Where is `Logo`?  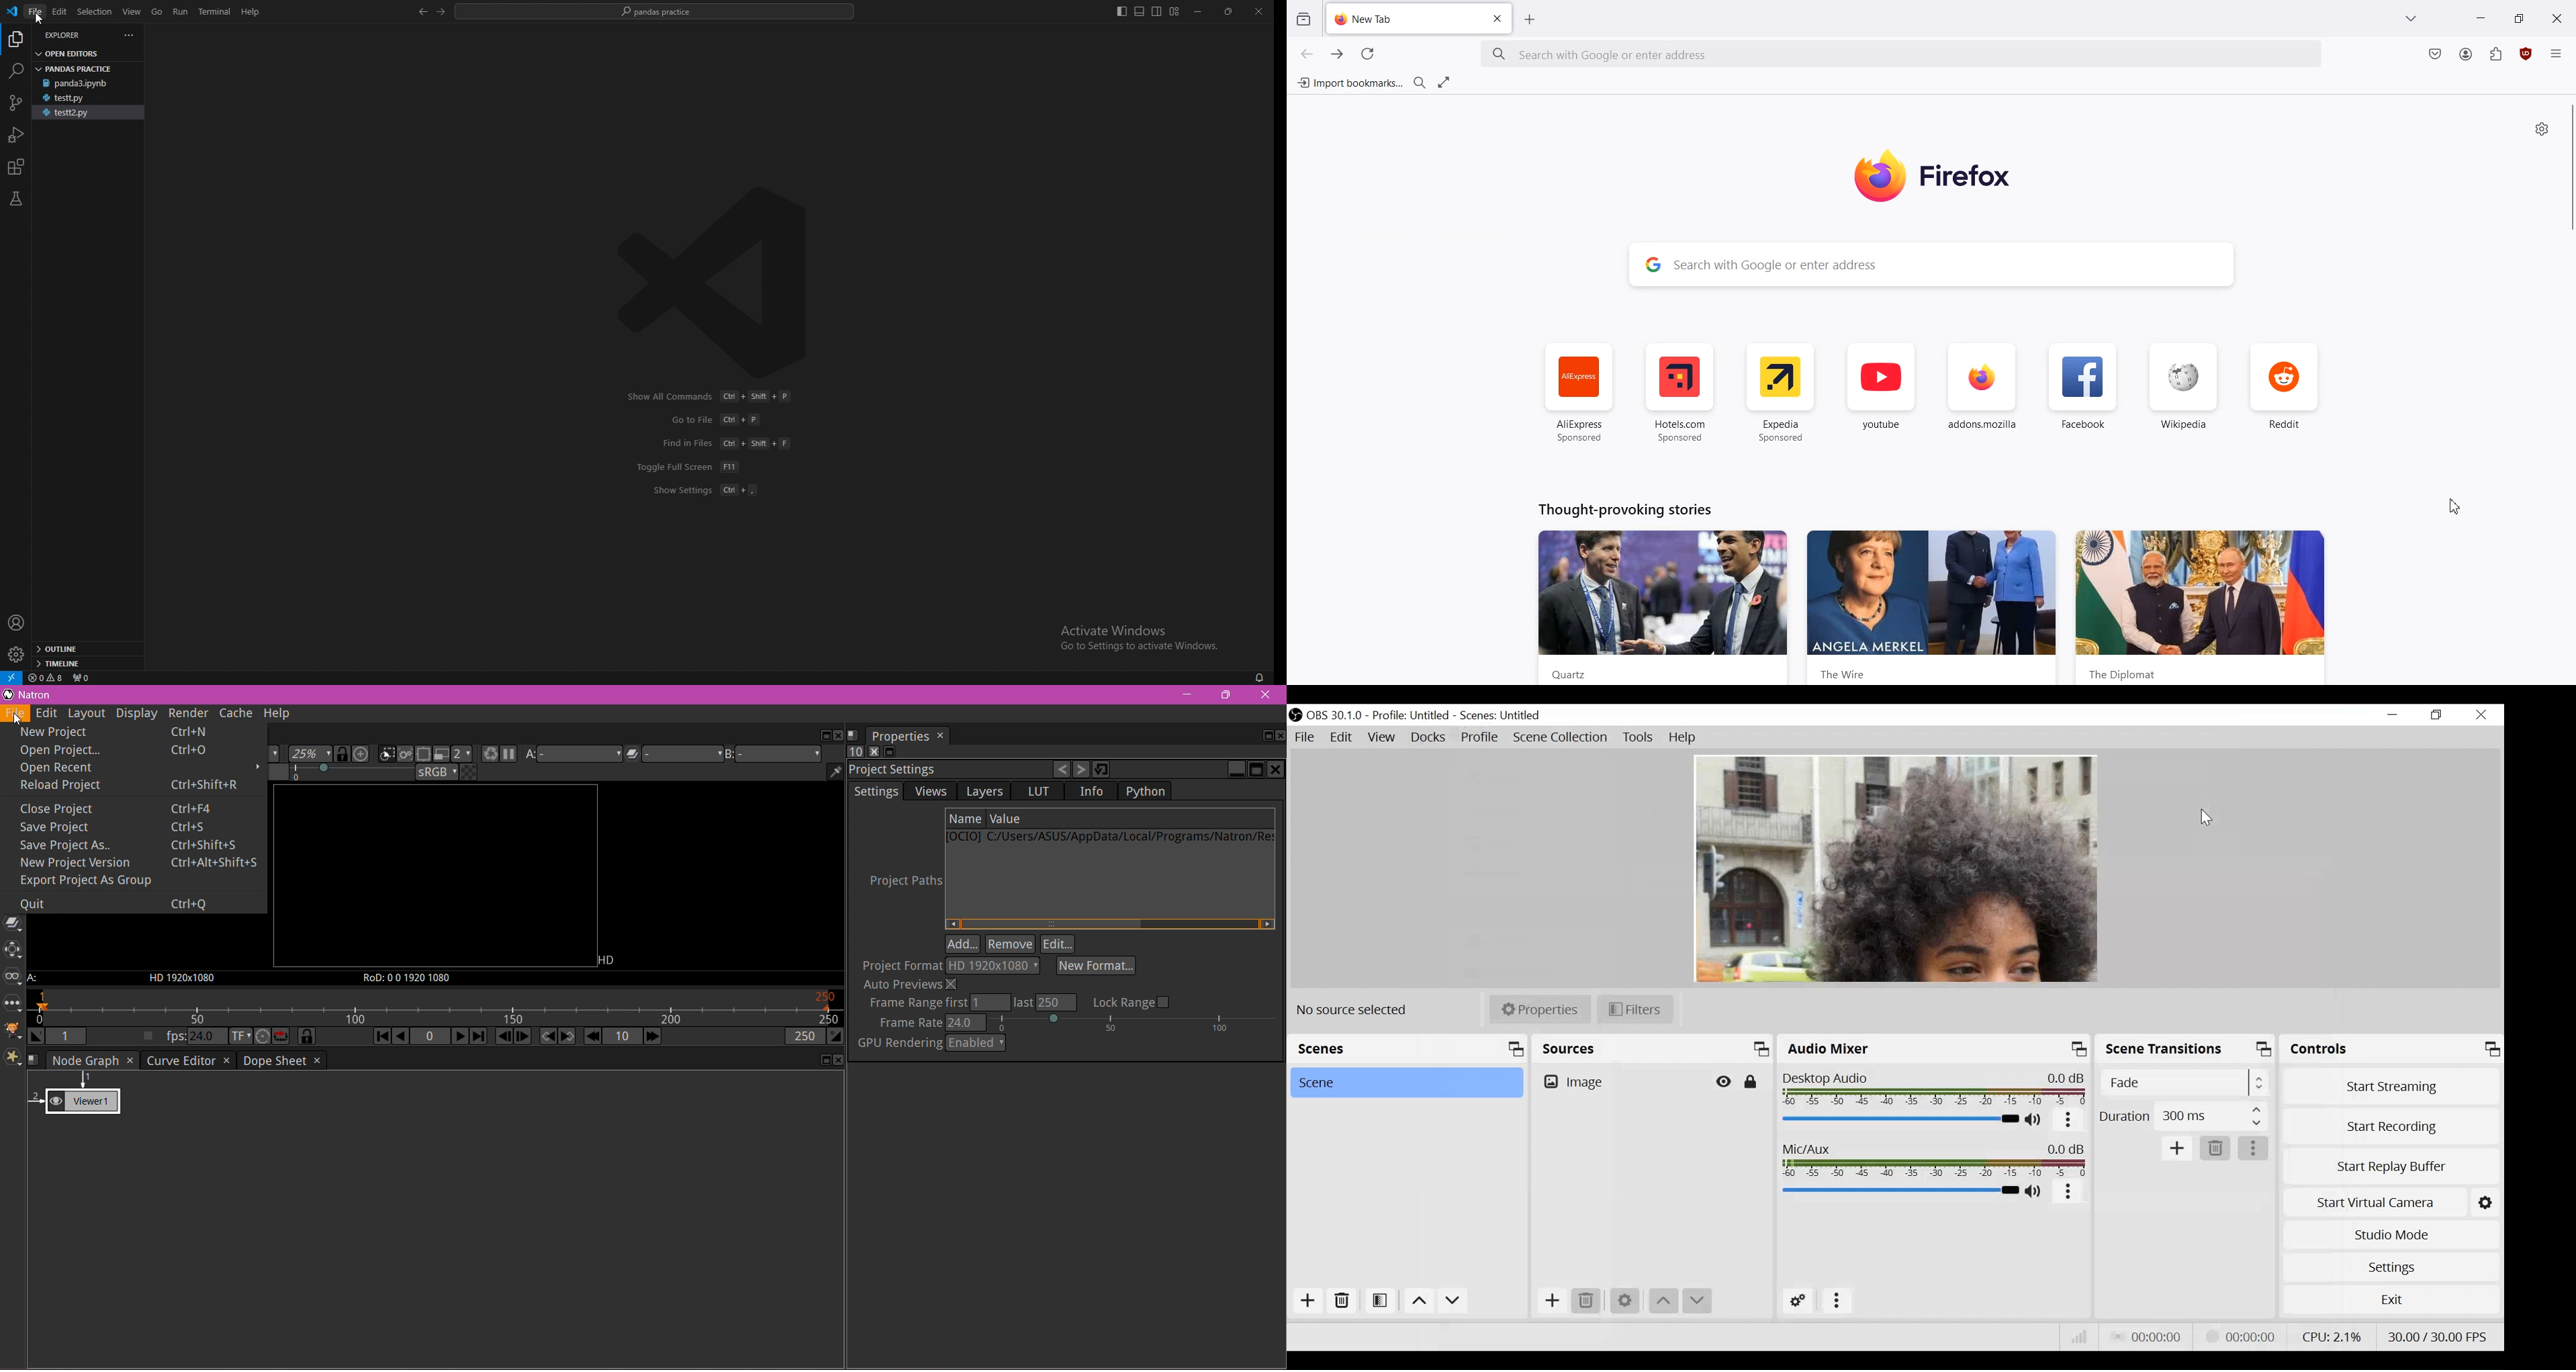 Logo is located at coordinates (1951, 176).